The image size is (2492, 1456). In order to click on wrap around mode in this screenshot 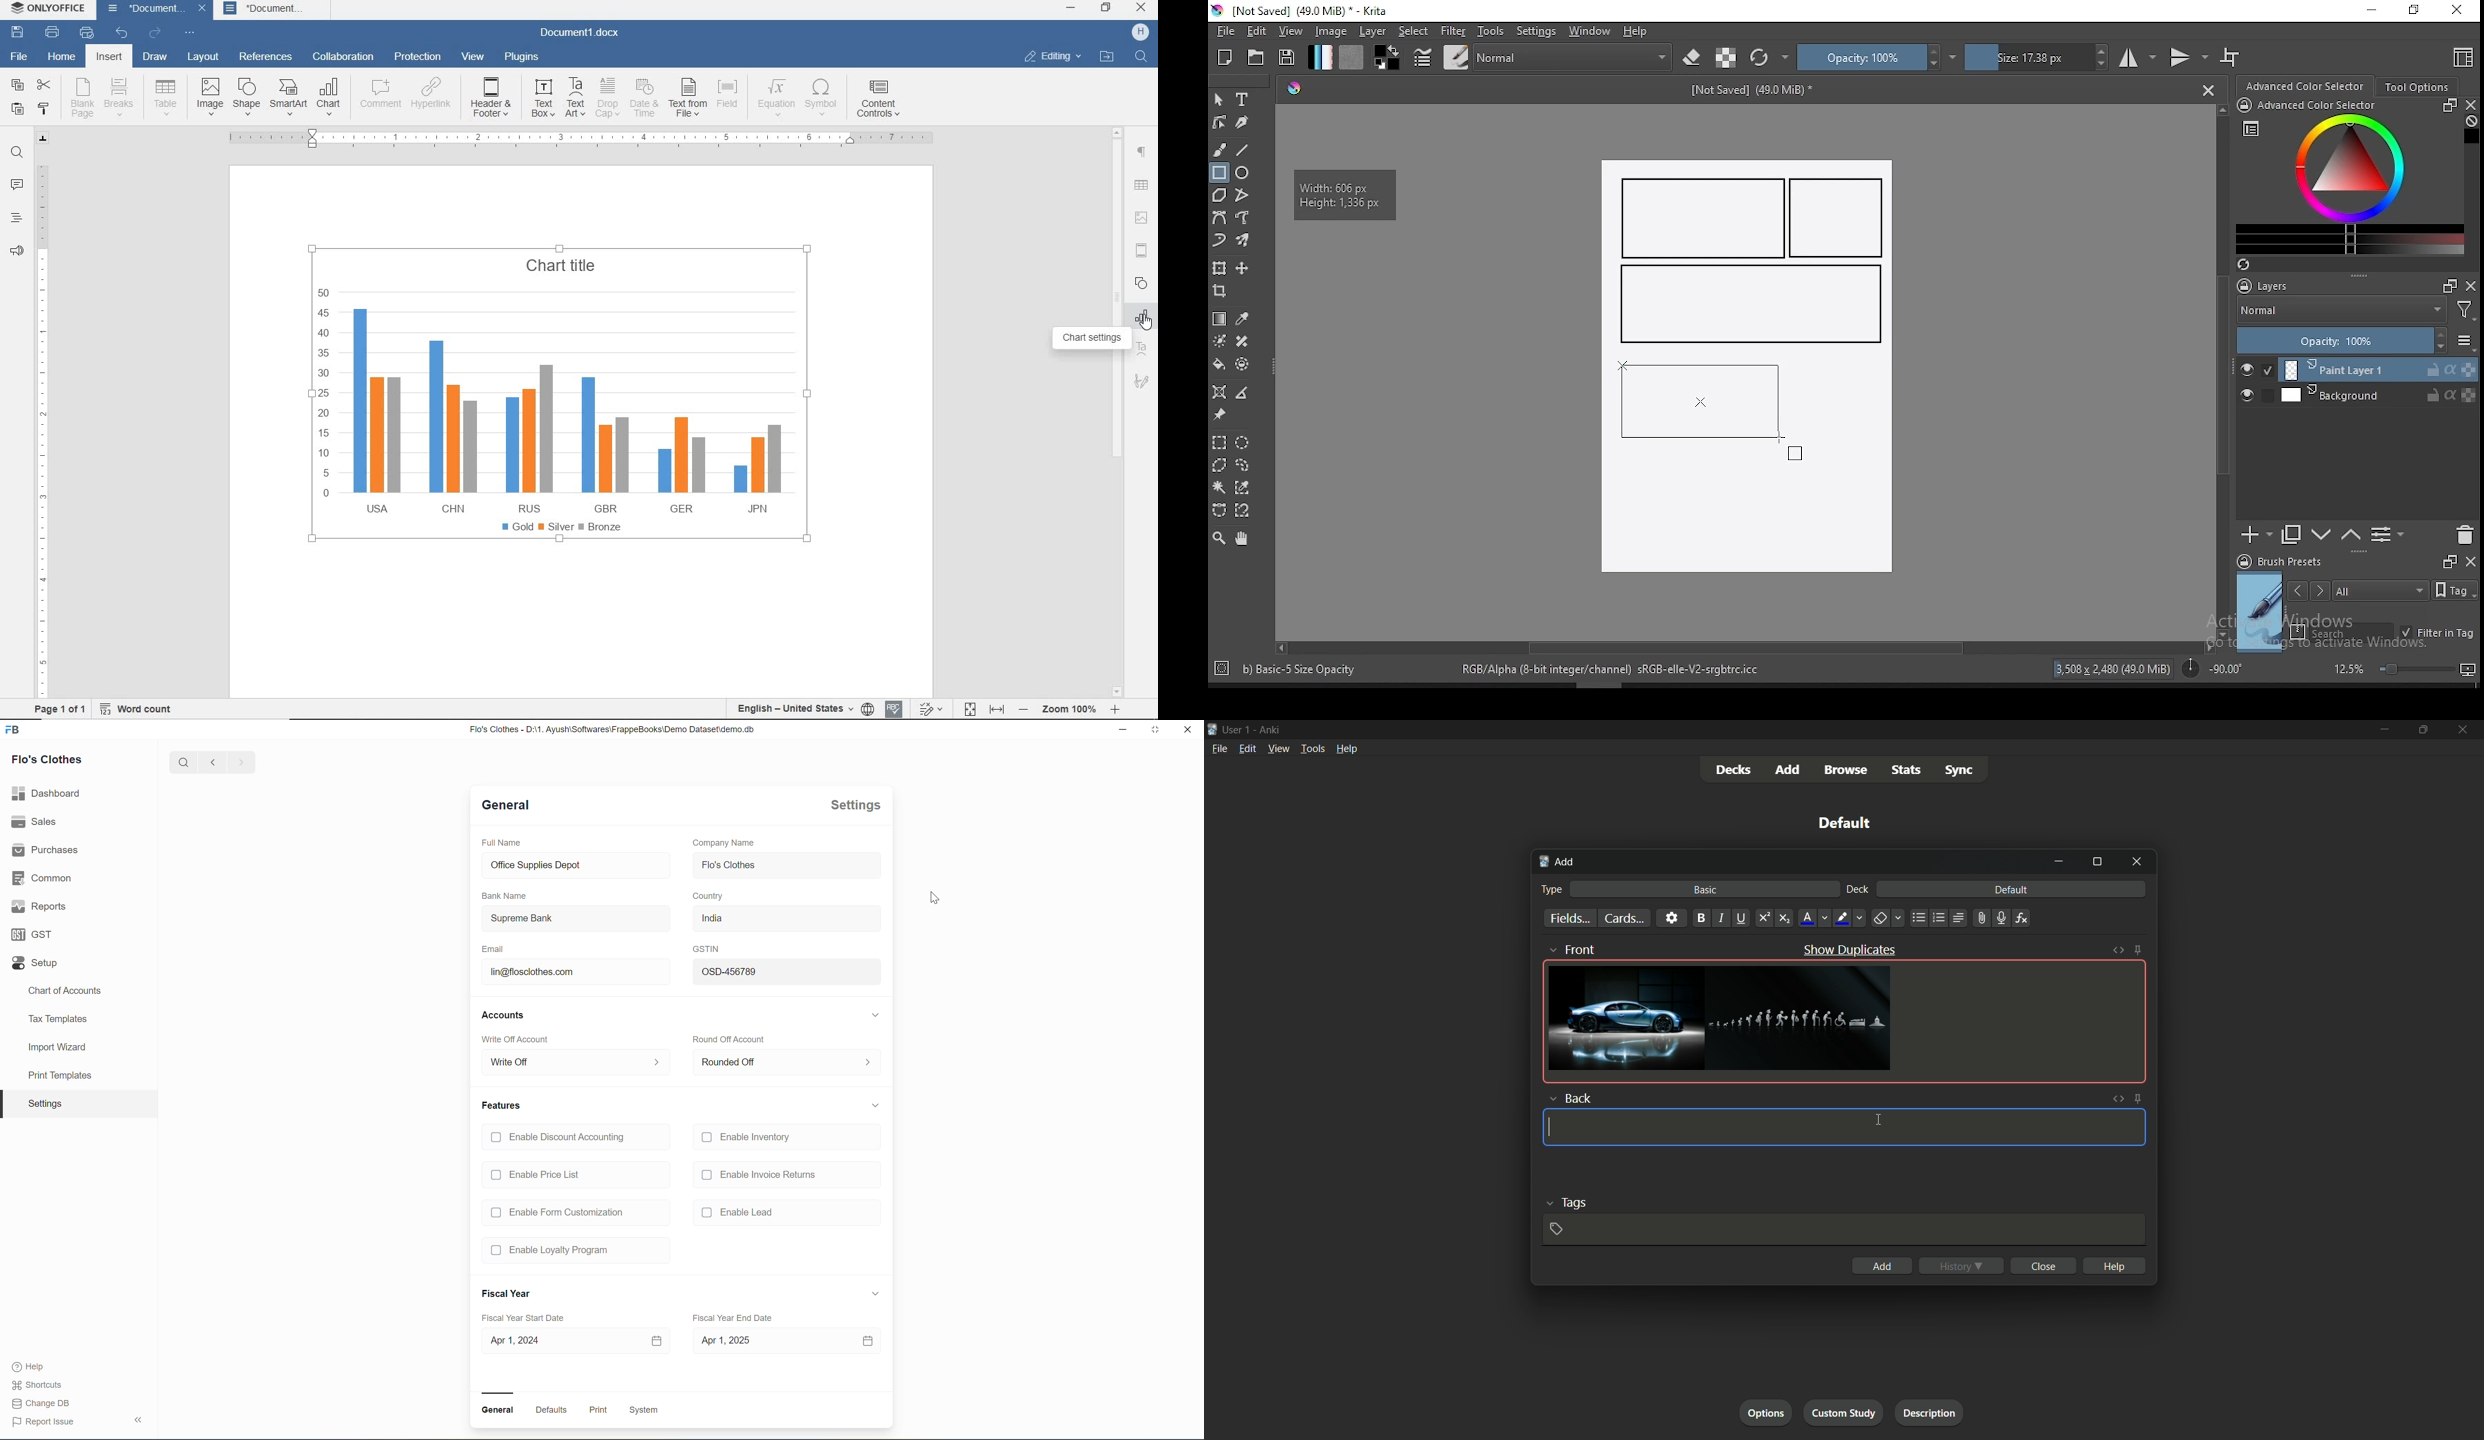, I will do `click(2231, 57)`.